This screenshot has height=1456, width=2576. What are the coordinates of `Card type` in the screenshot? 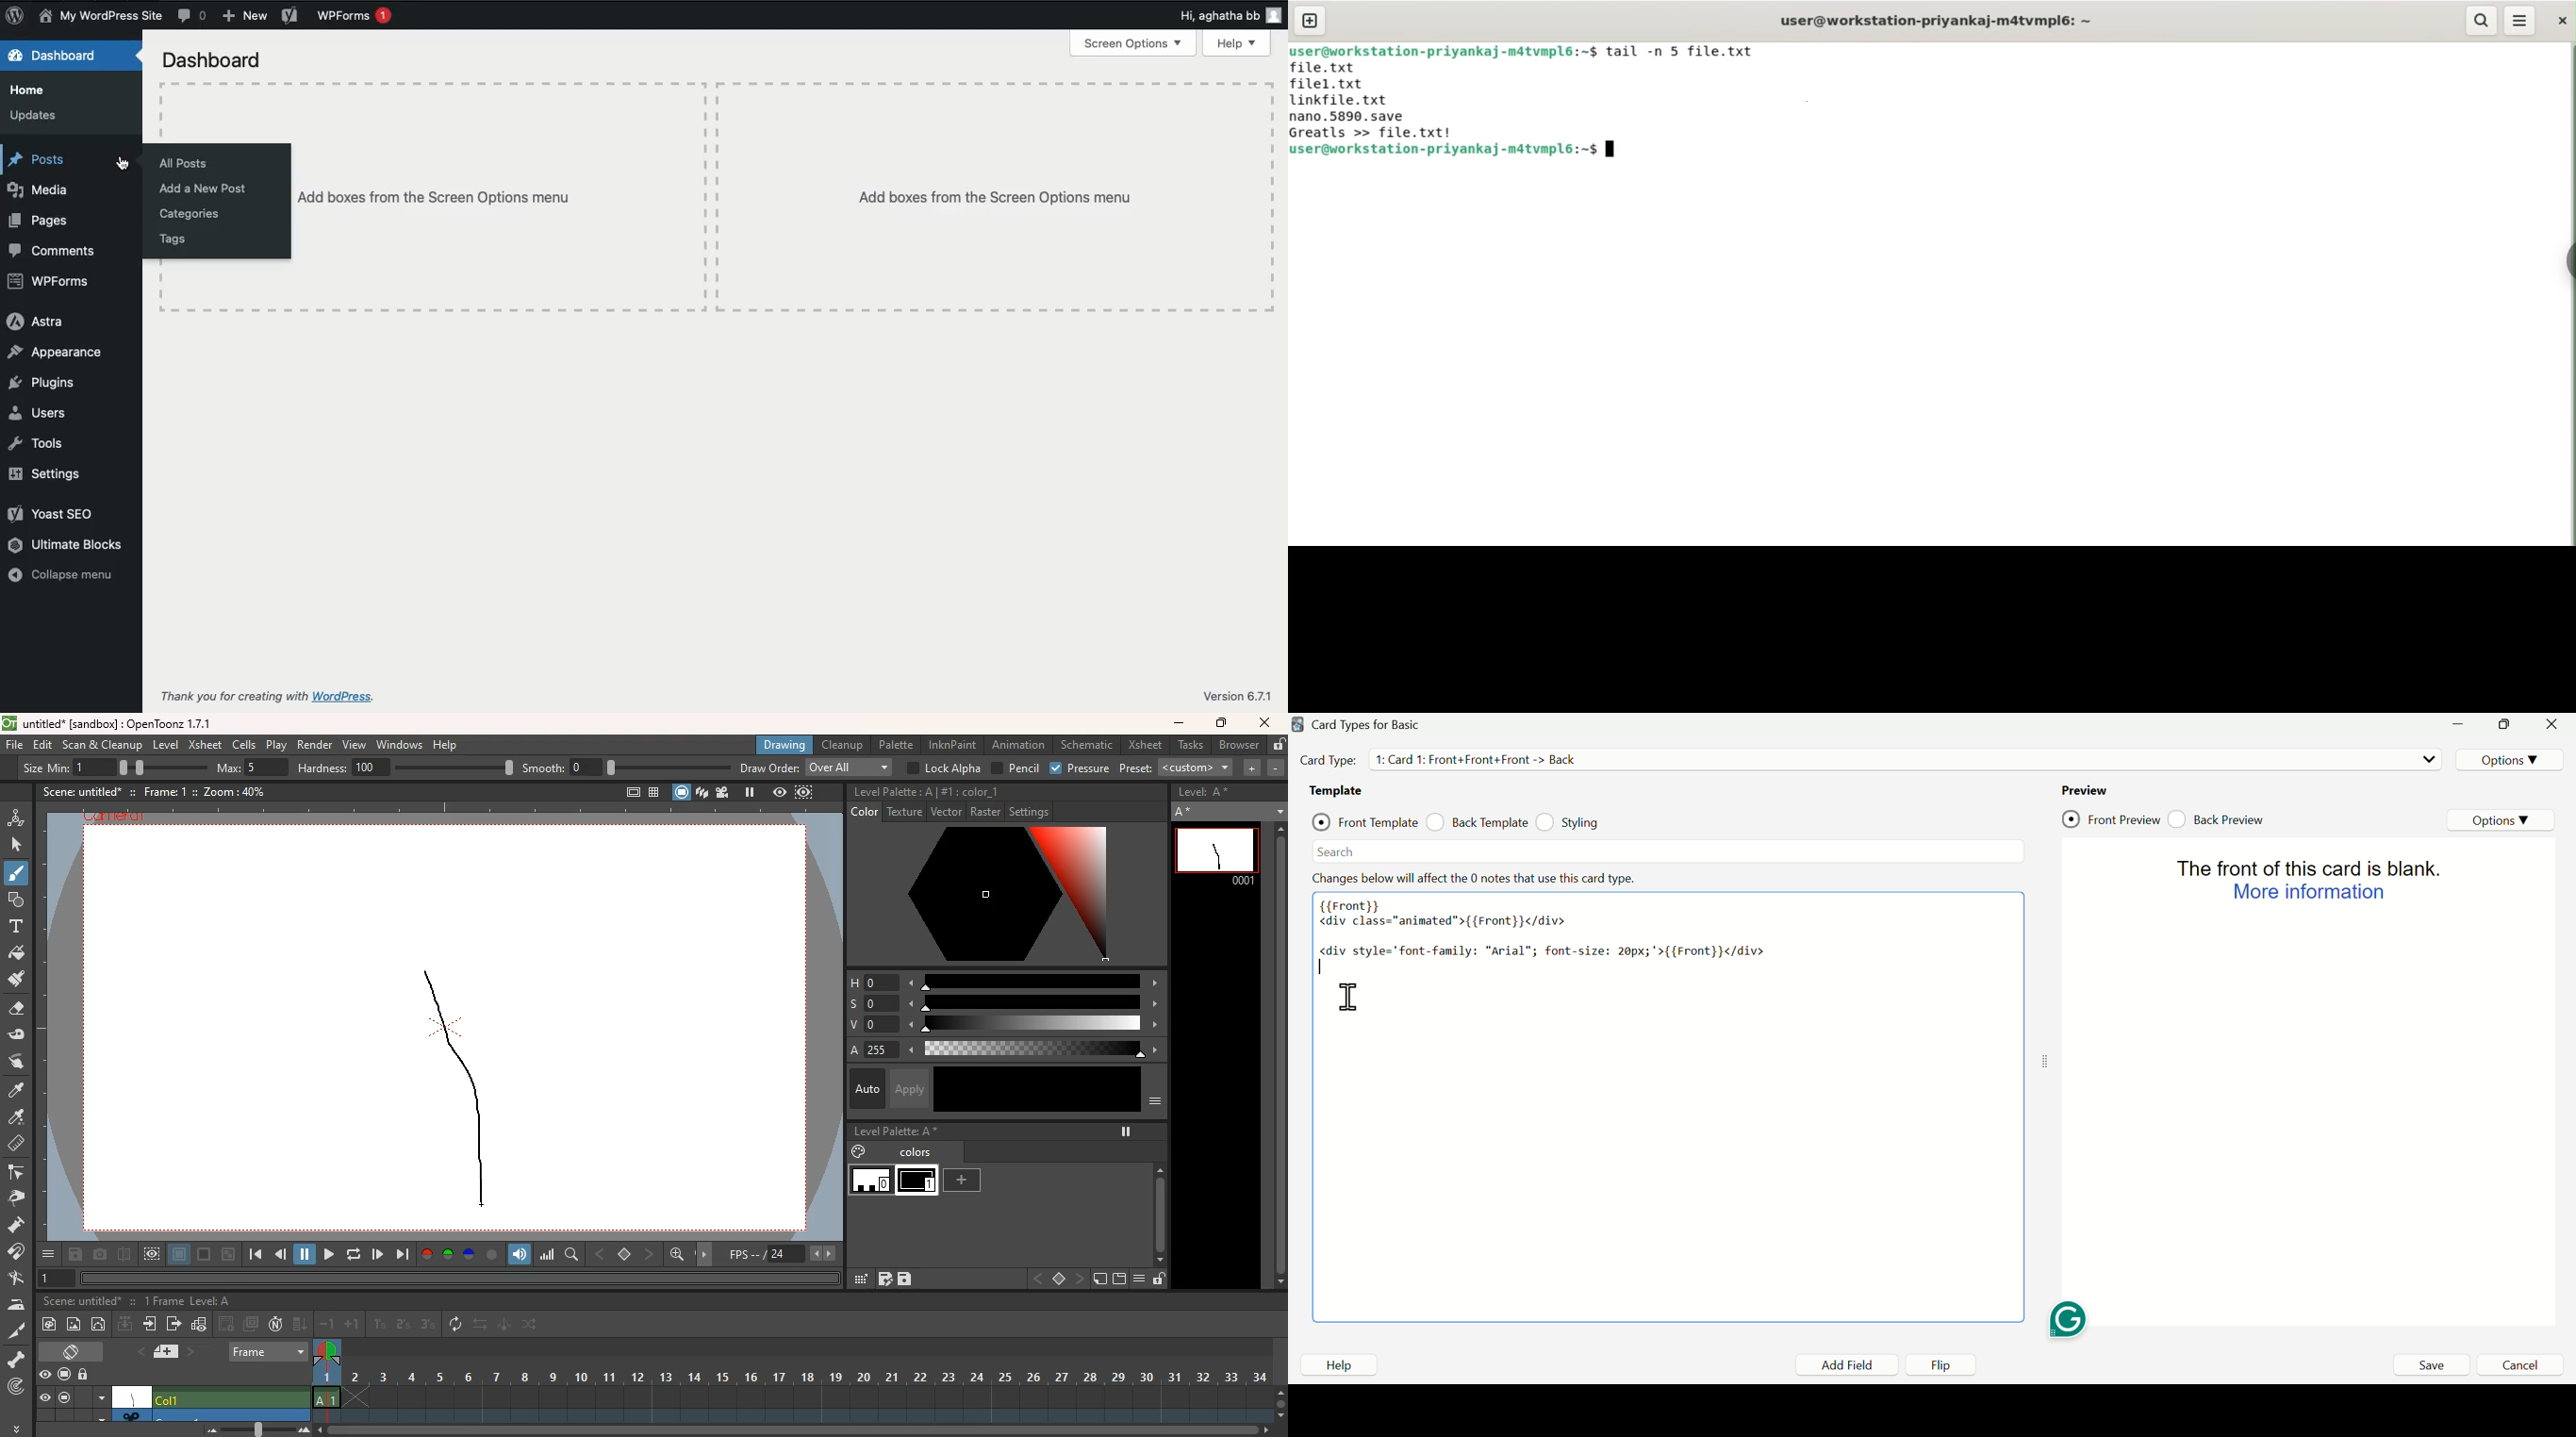 It's located at (1903, 759).